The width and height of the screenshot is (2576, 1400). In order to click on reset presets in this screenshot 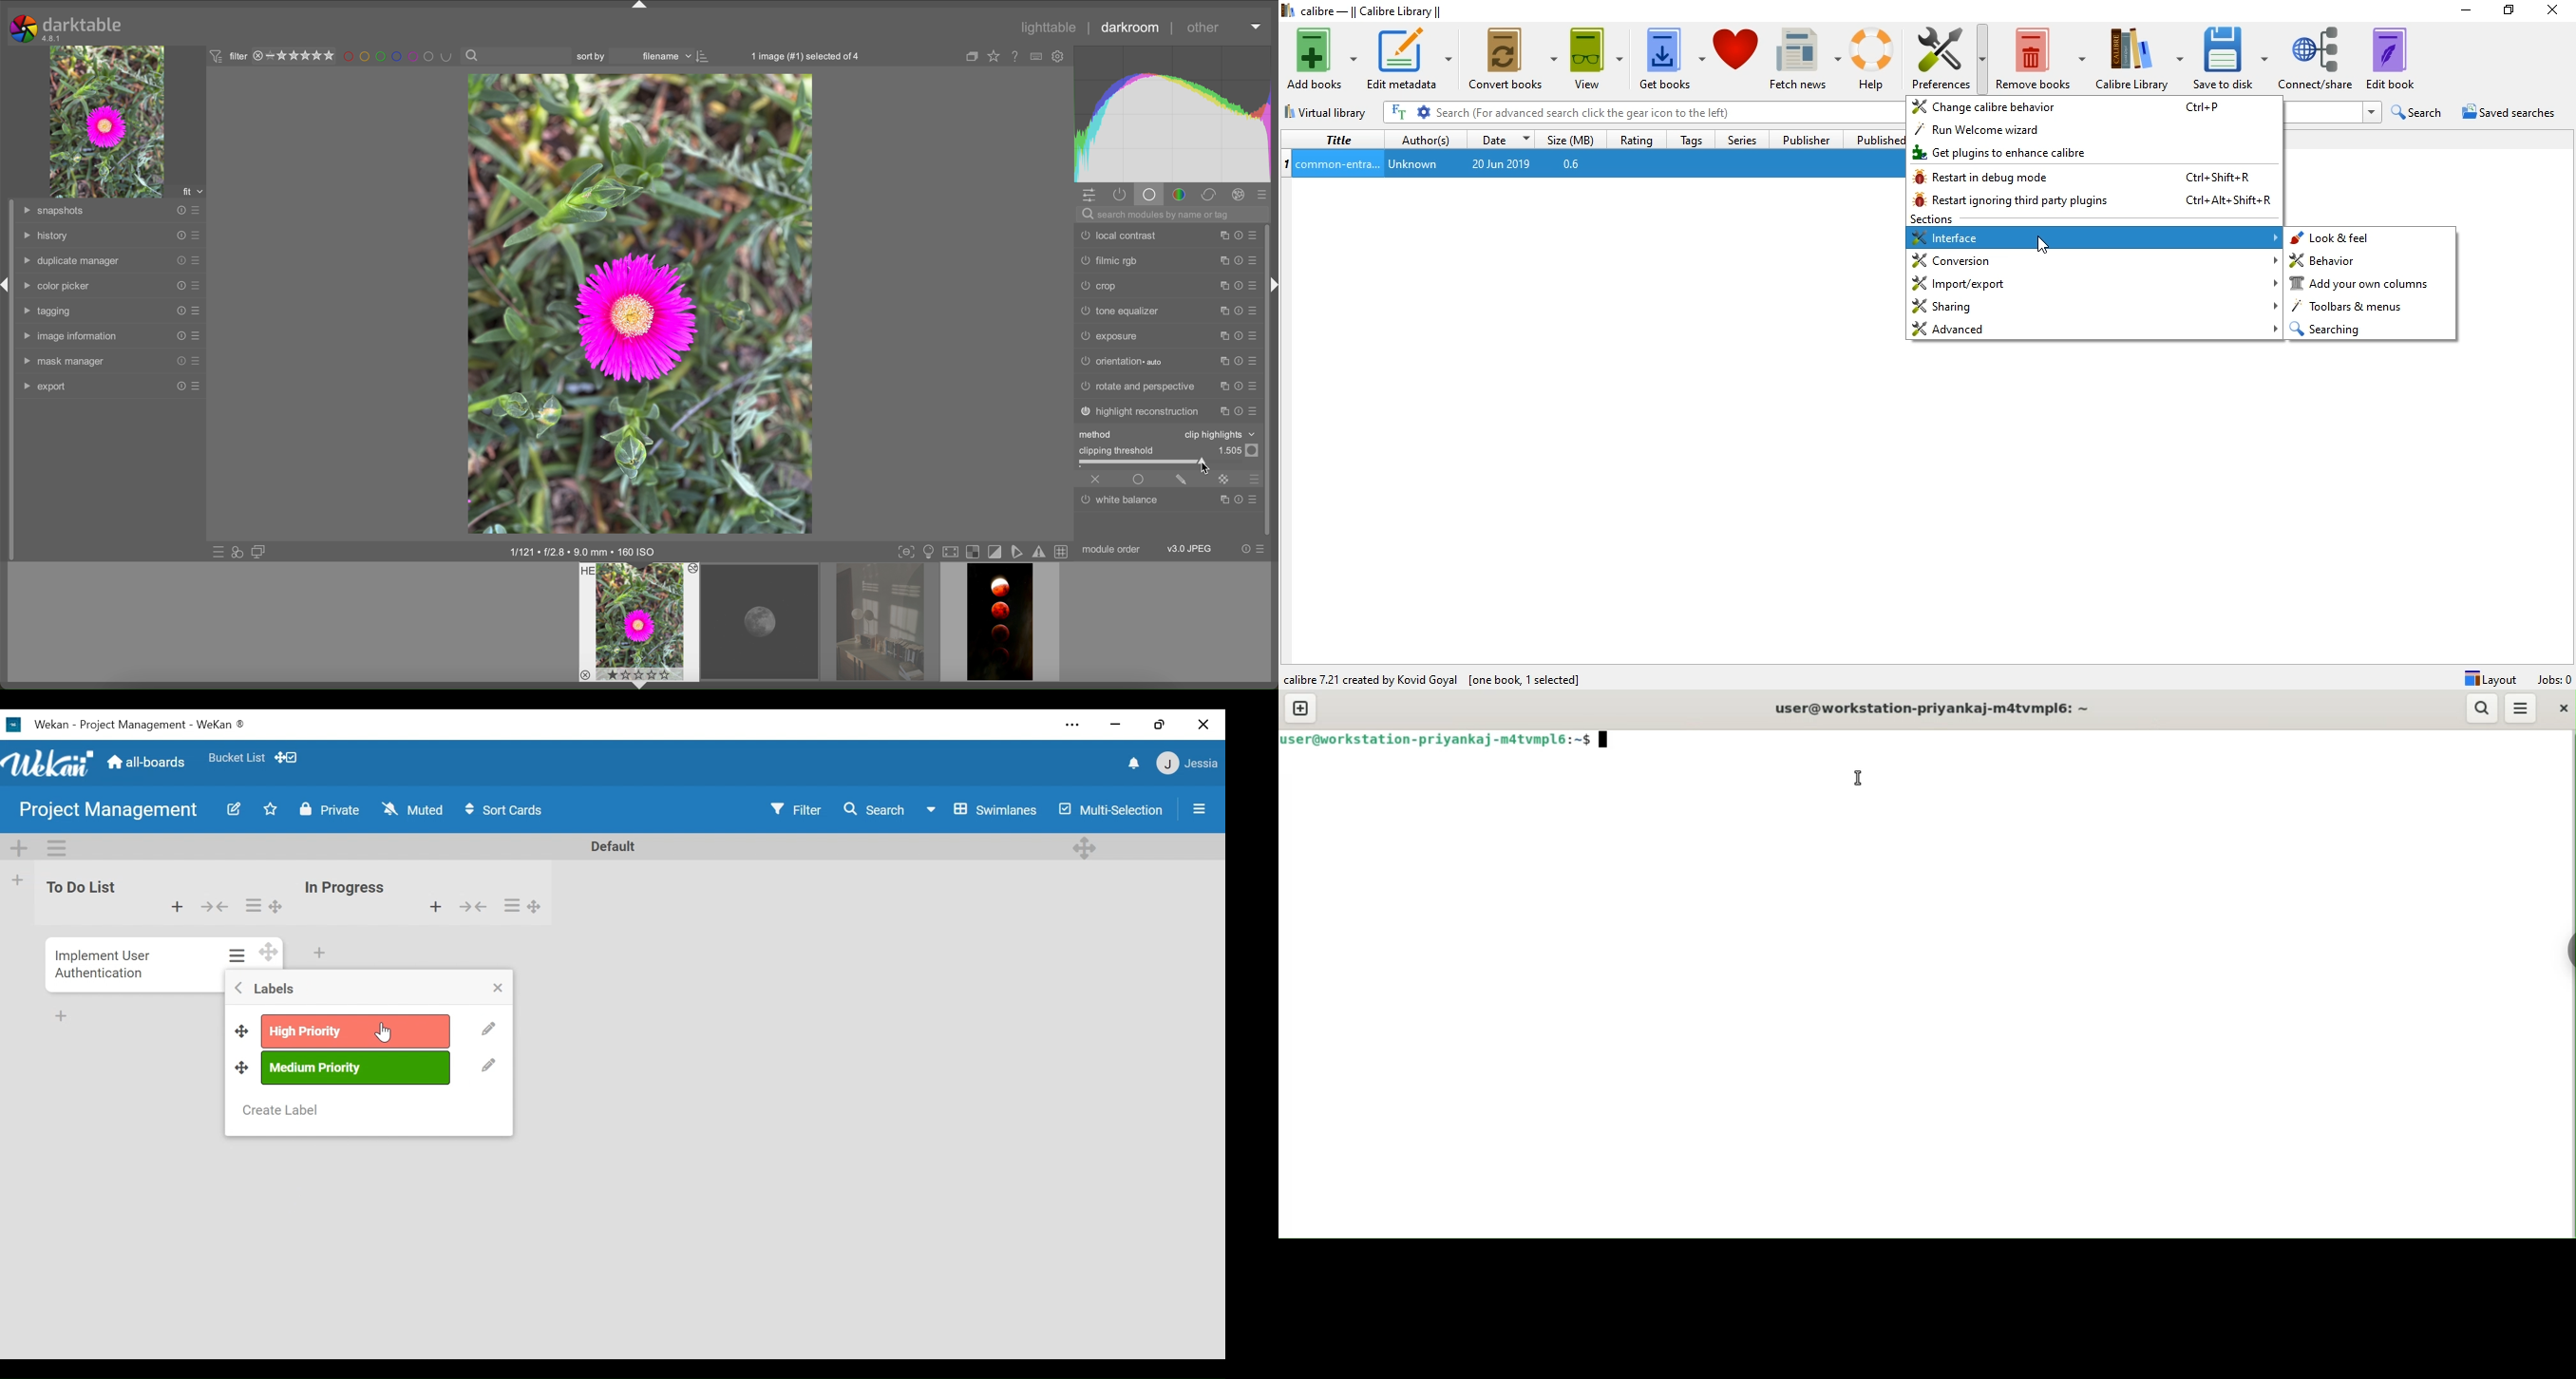, I will do `click(178, 335)`.